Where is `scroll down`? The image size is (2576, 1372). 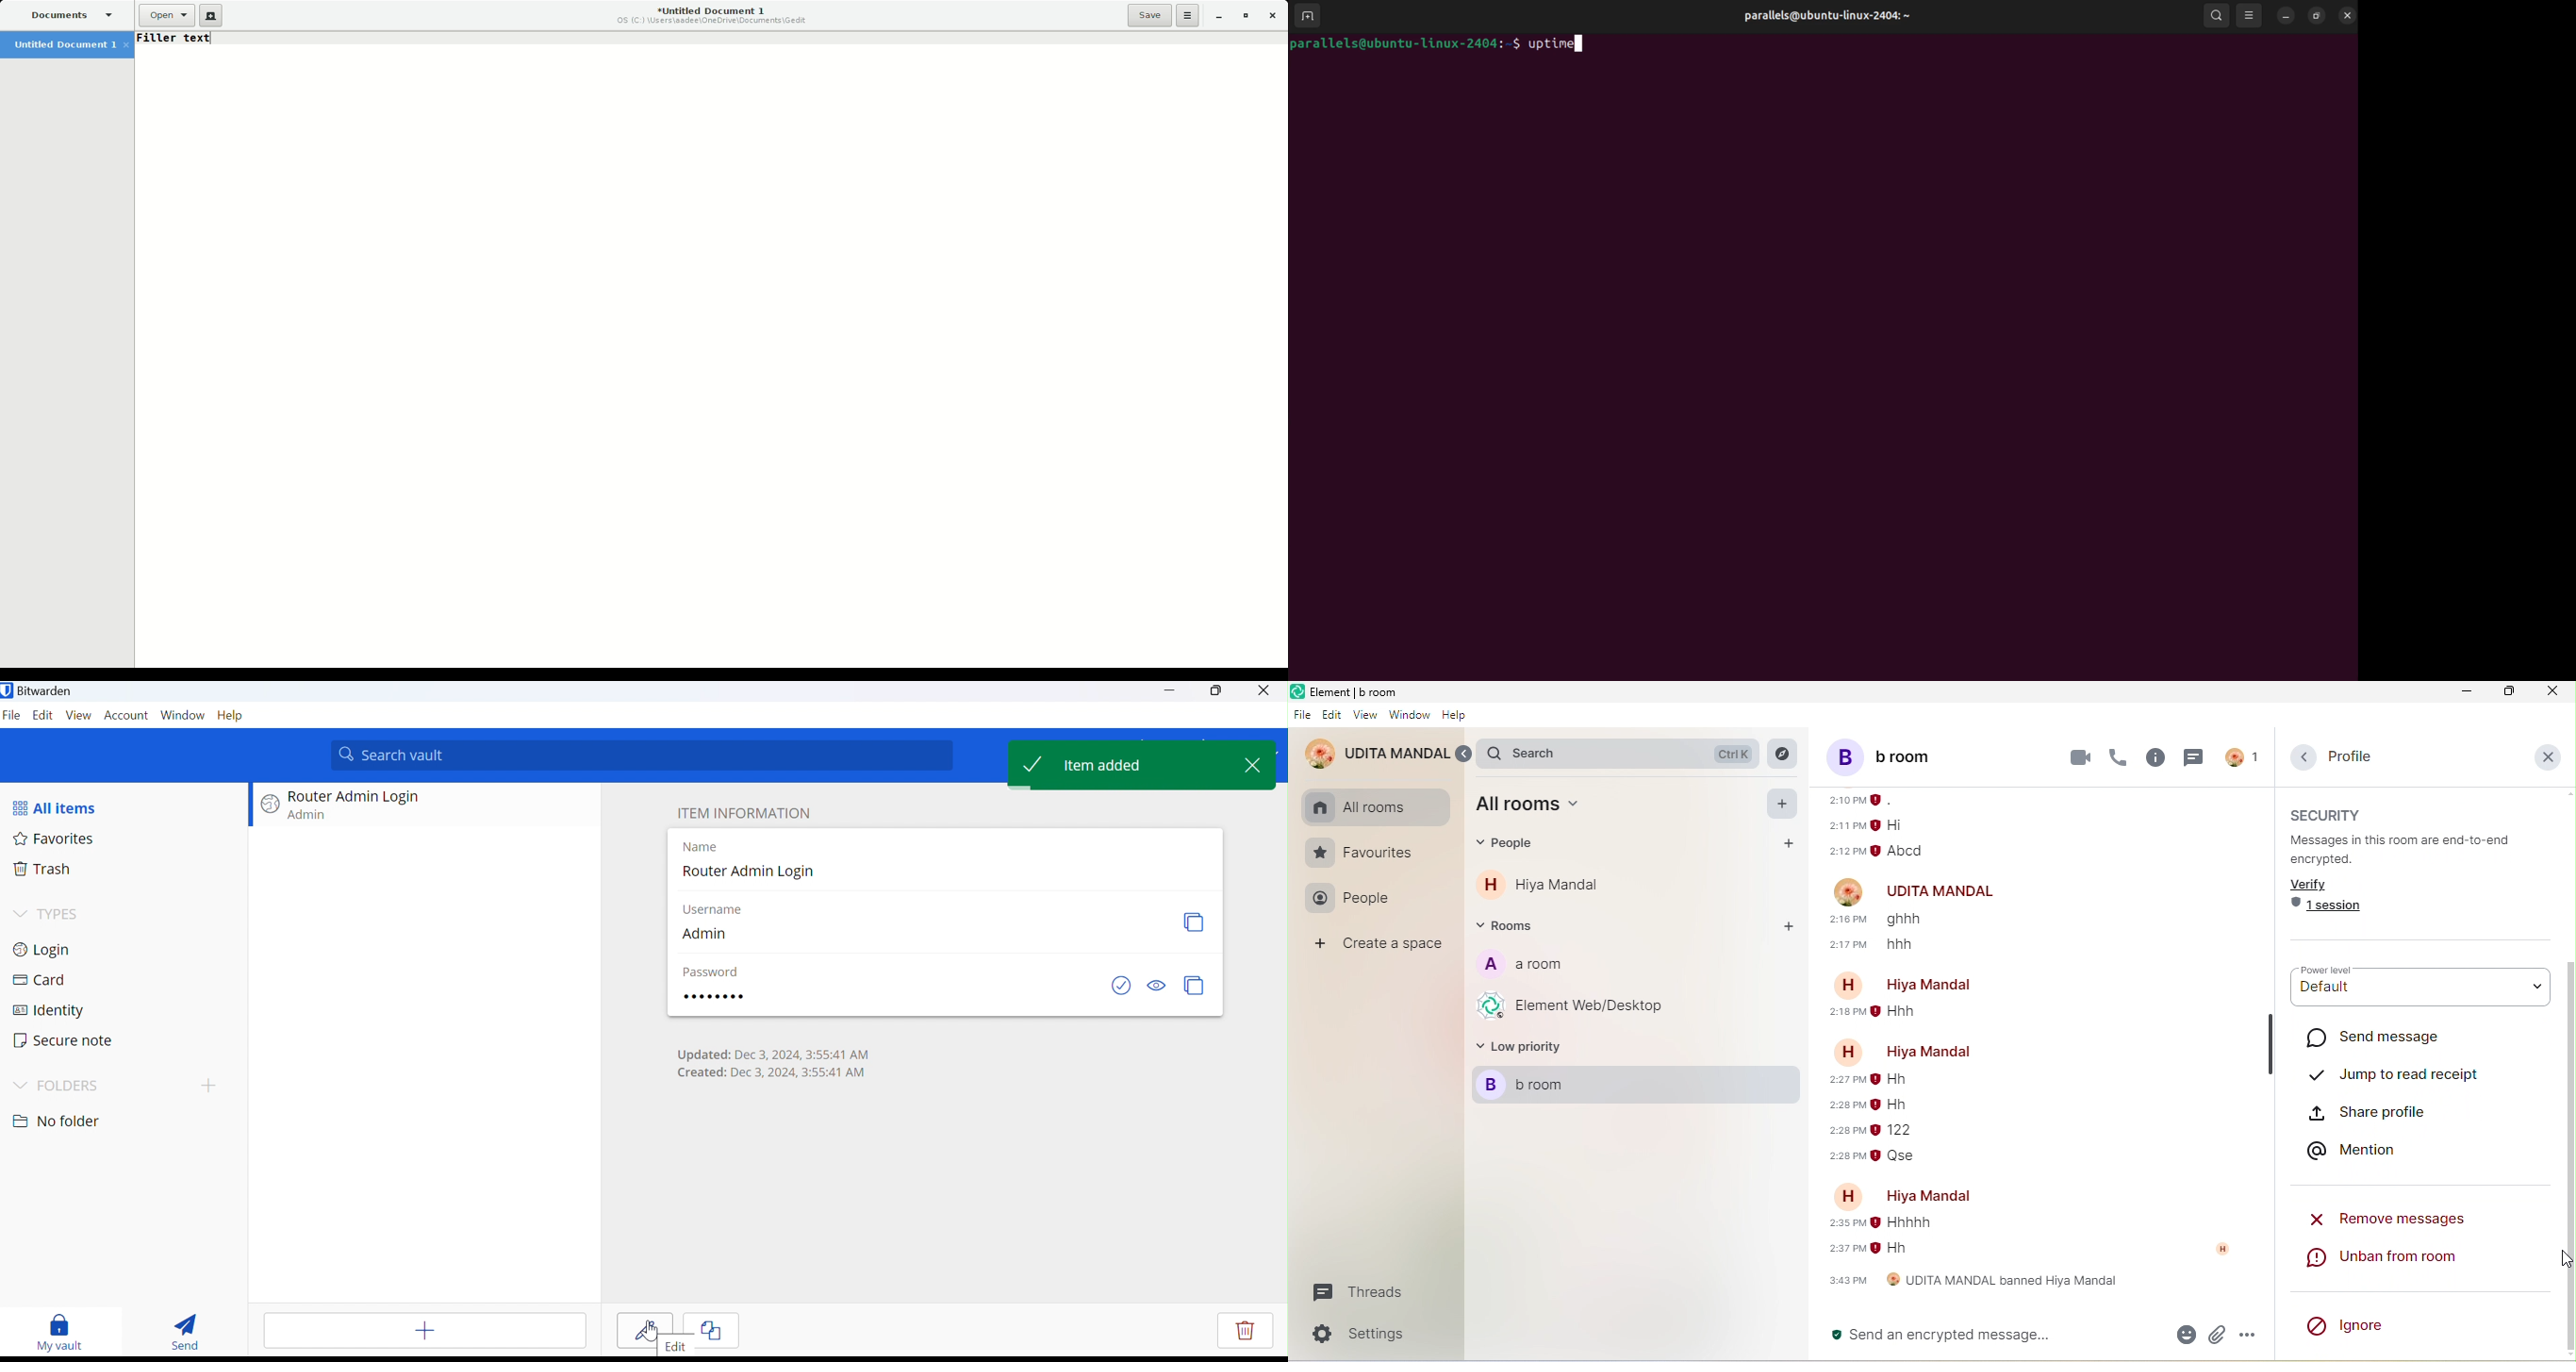 scroll down is located at coordinates (2568, 1357).